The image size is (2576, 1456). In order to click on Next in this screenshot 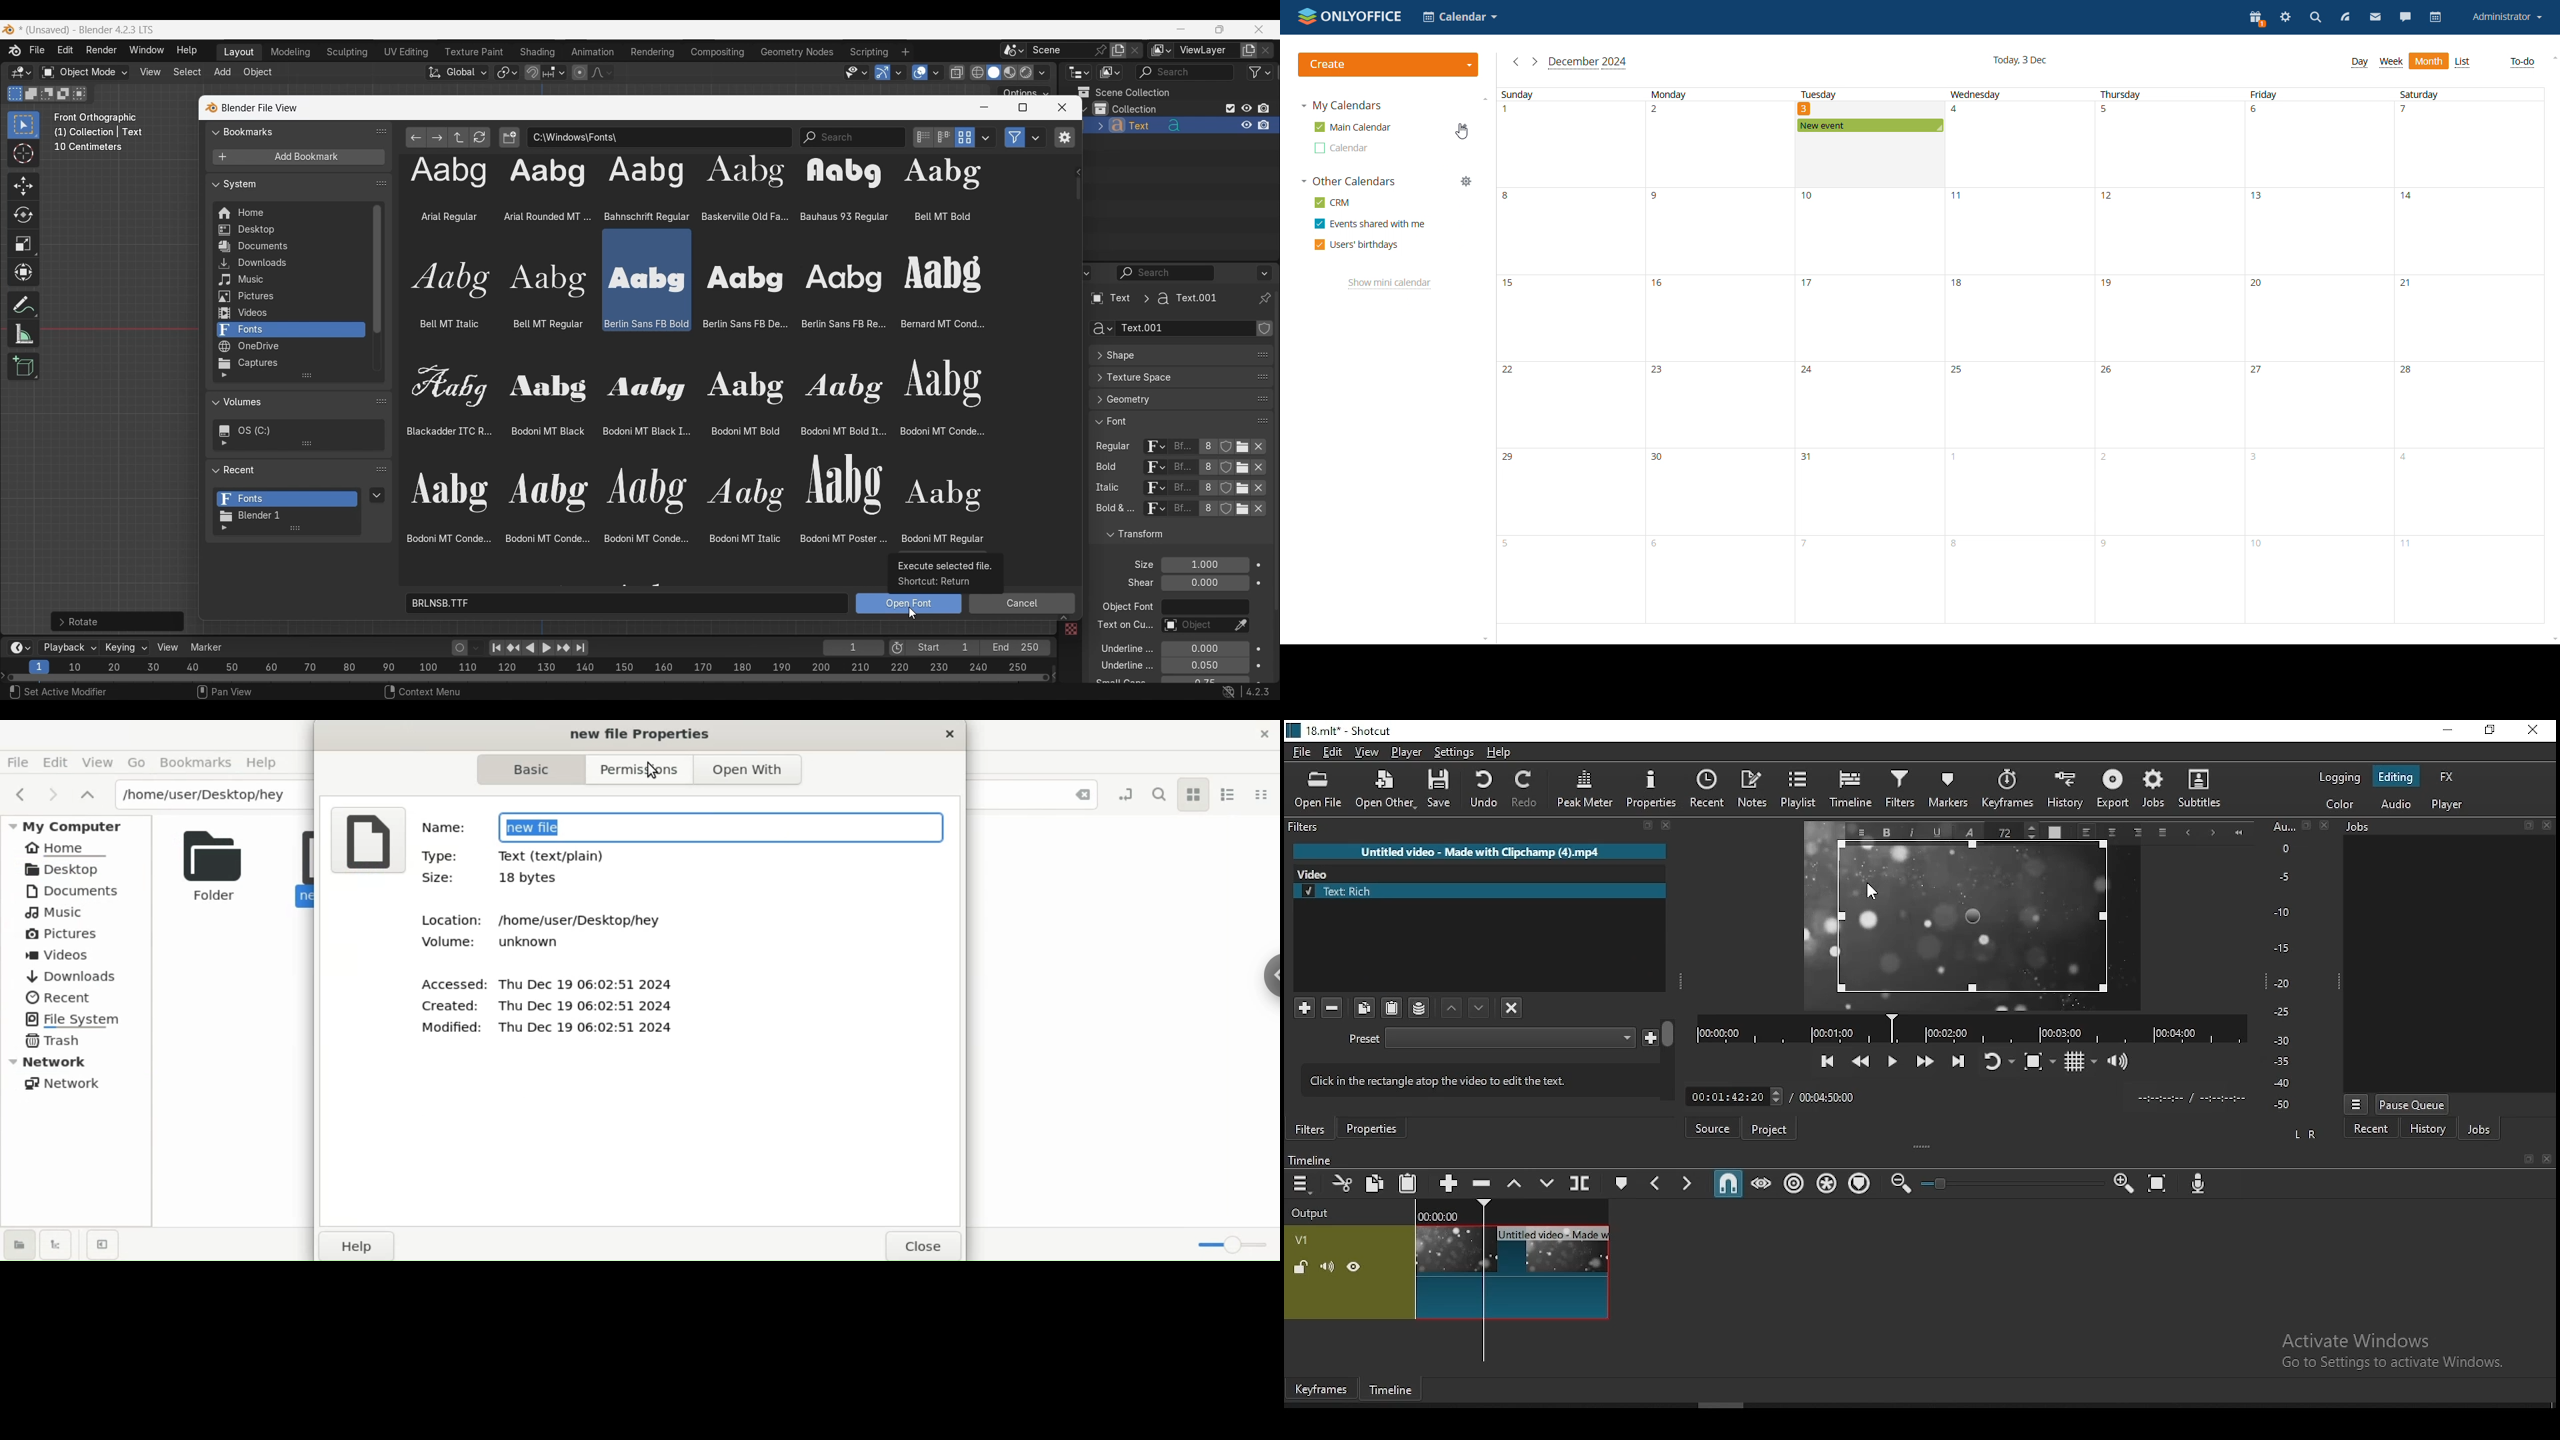, I will do `click(2213, 834)`.